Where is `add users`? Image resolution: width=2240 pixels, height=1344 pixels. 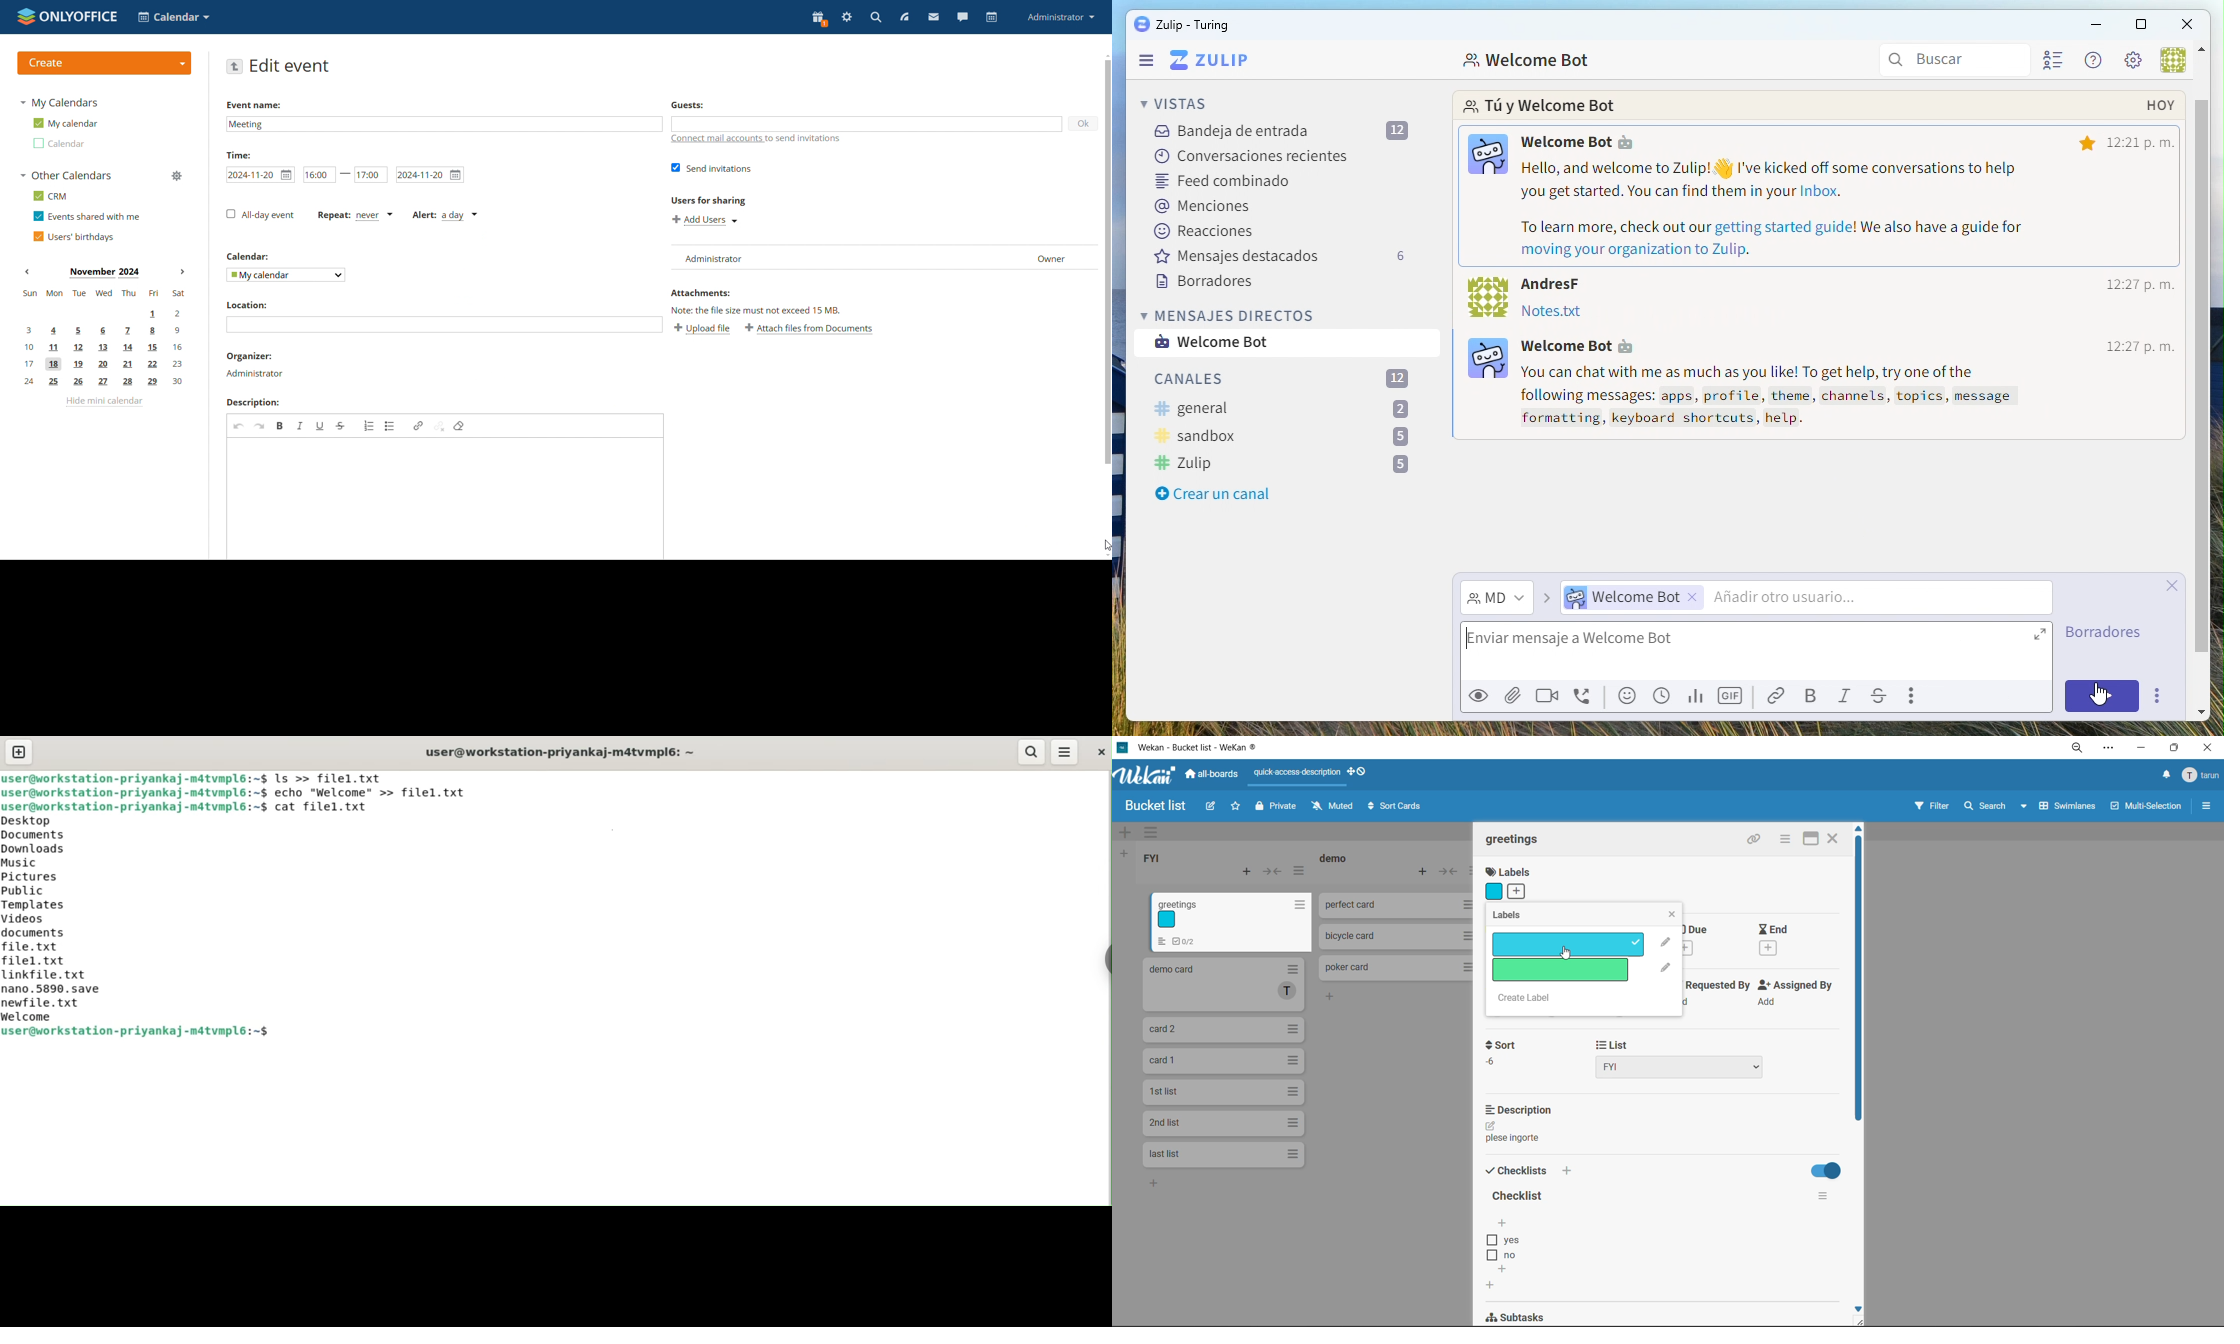 add users is located at coordinates (705, 221).